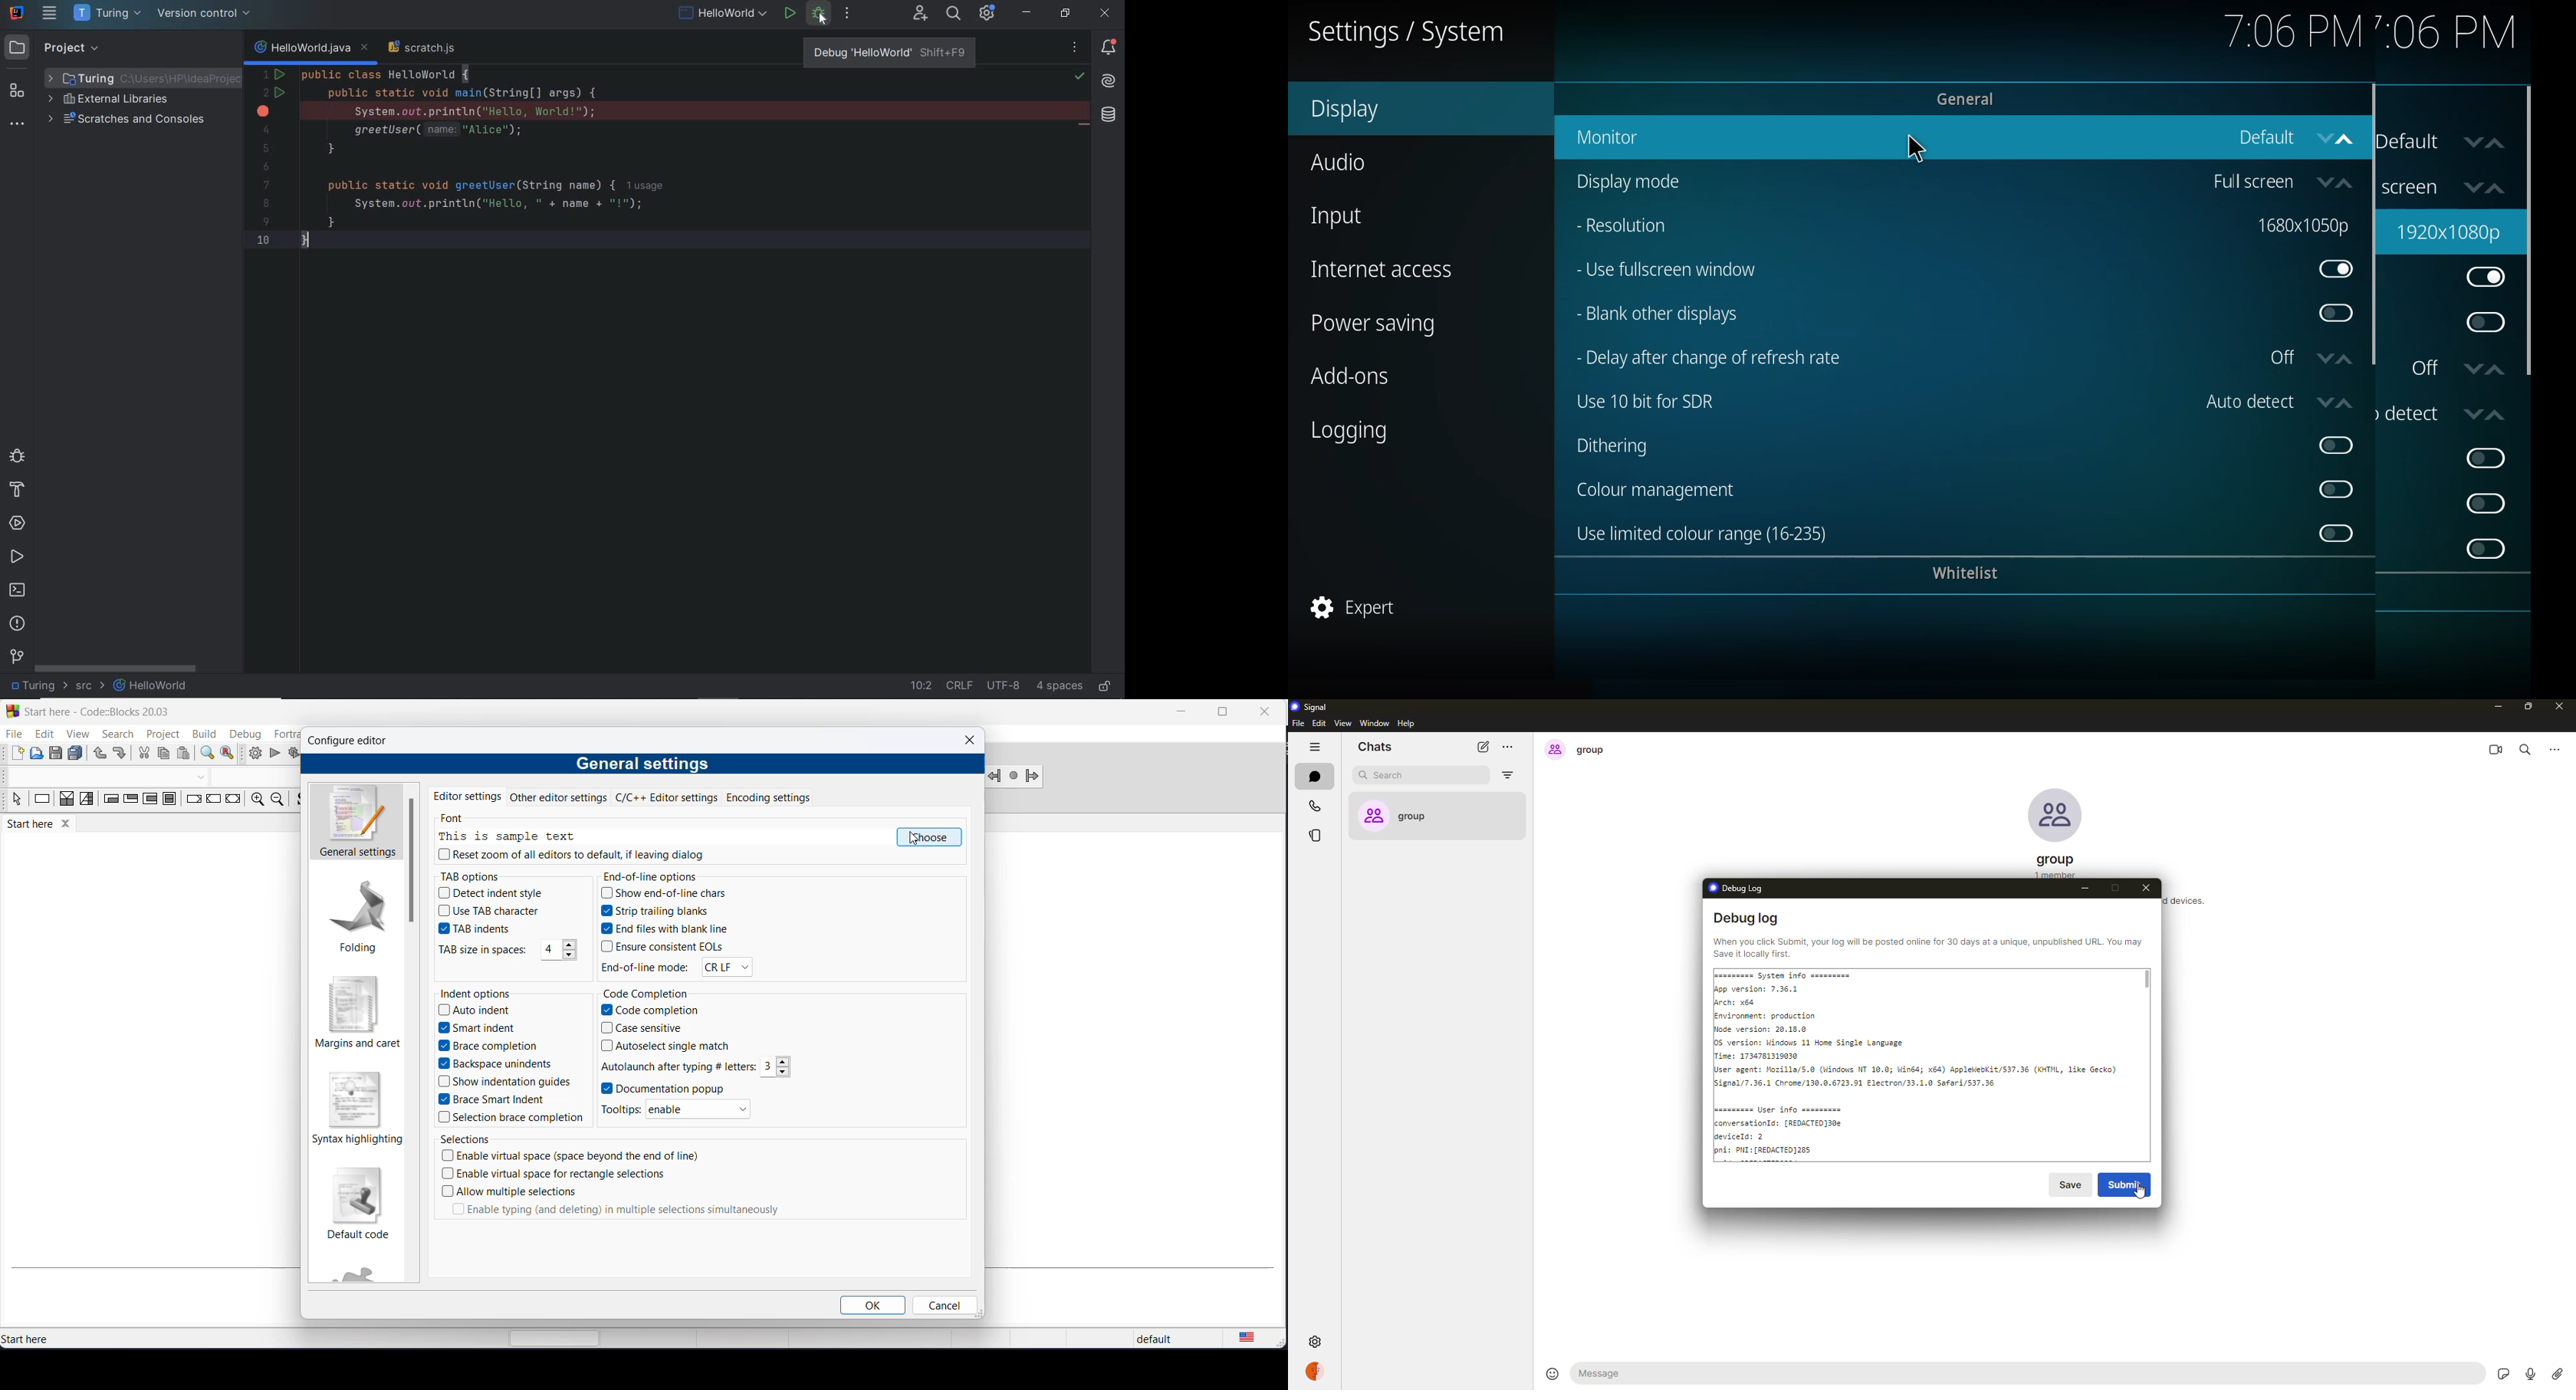 The image size is (2576, 1400). Describe the element at coordinates (578, 858) in the screenshot. I see `reset zoom checkbox` at that location.